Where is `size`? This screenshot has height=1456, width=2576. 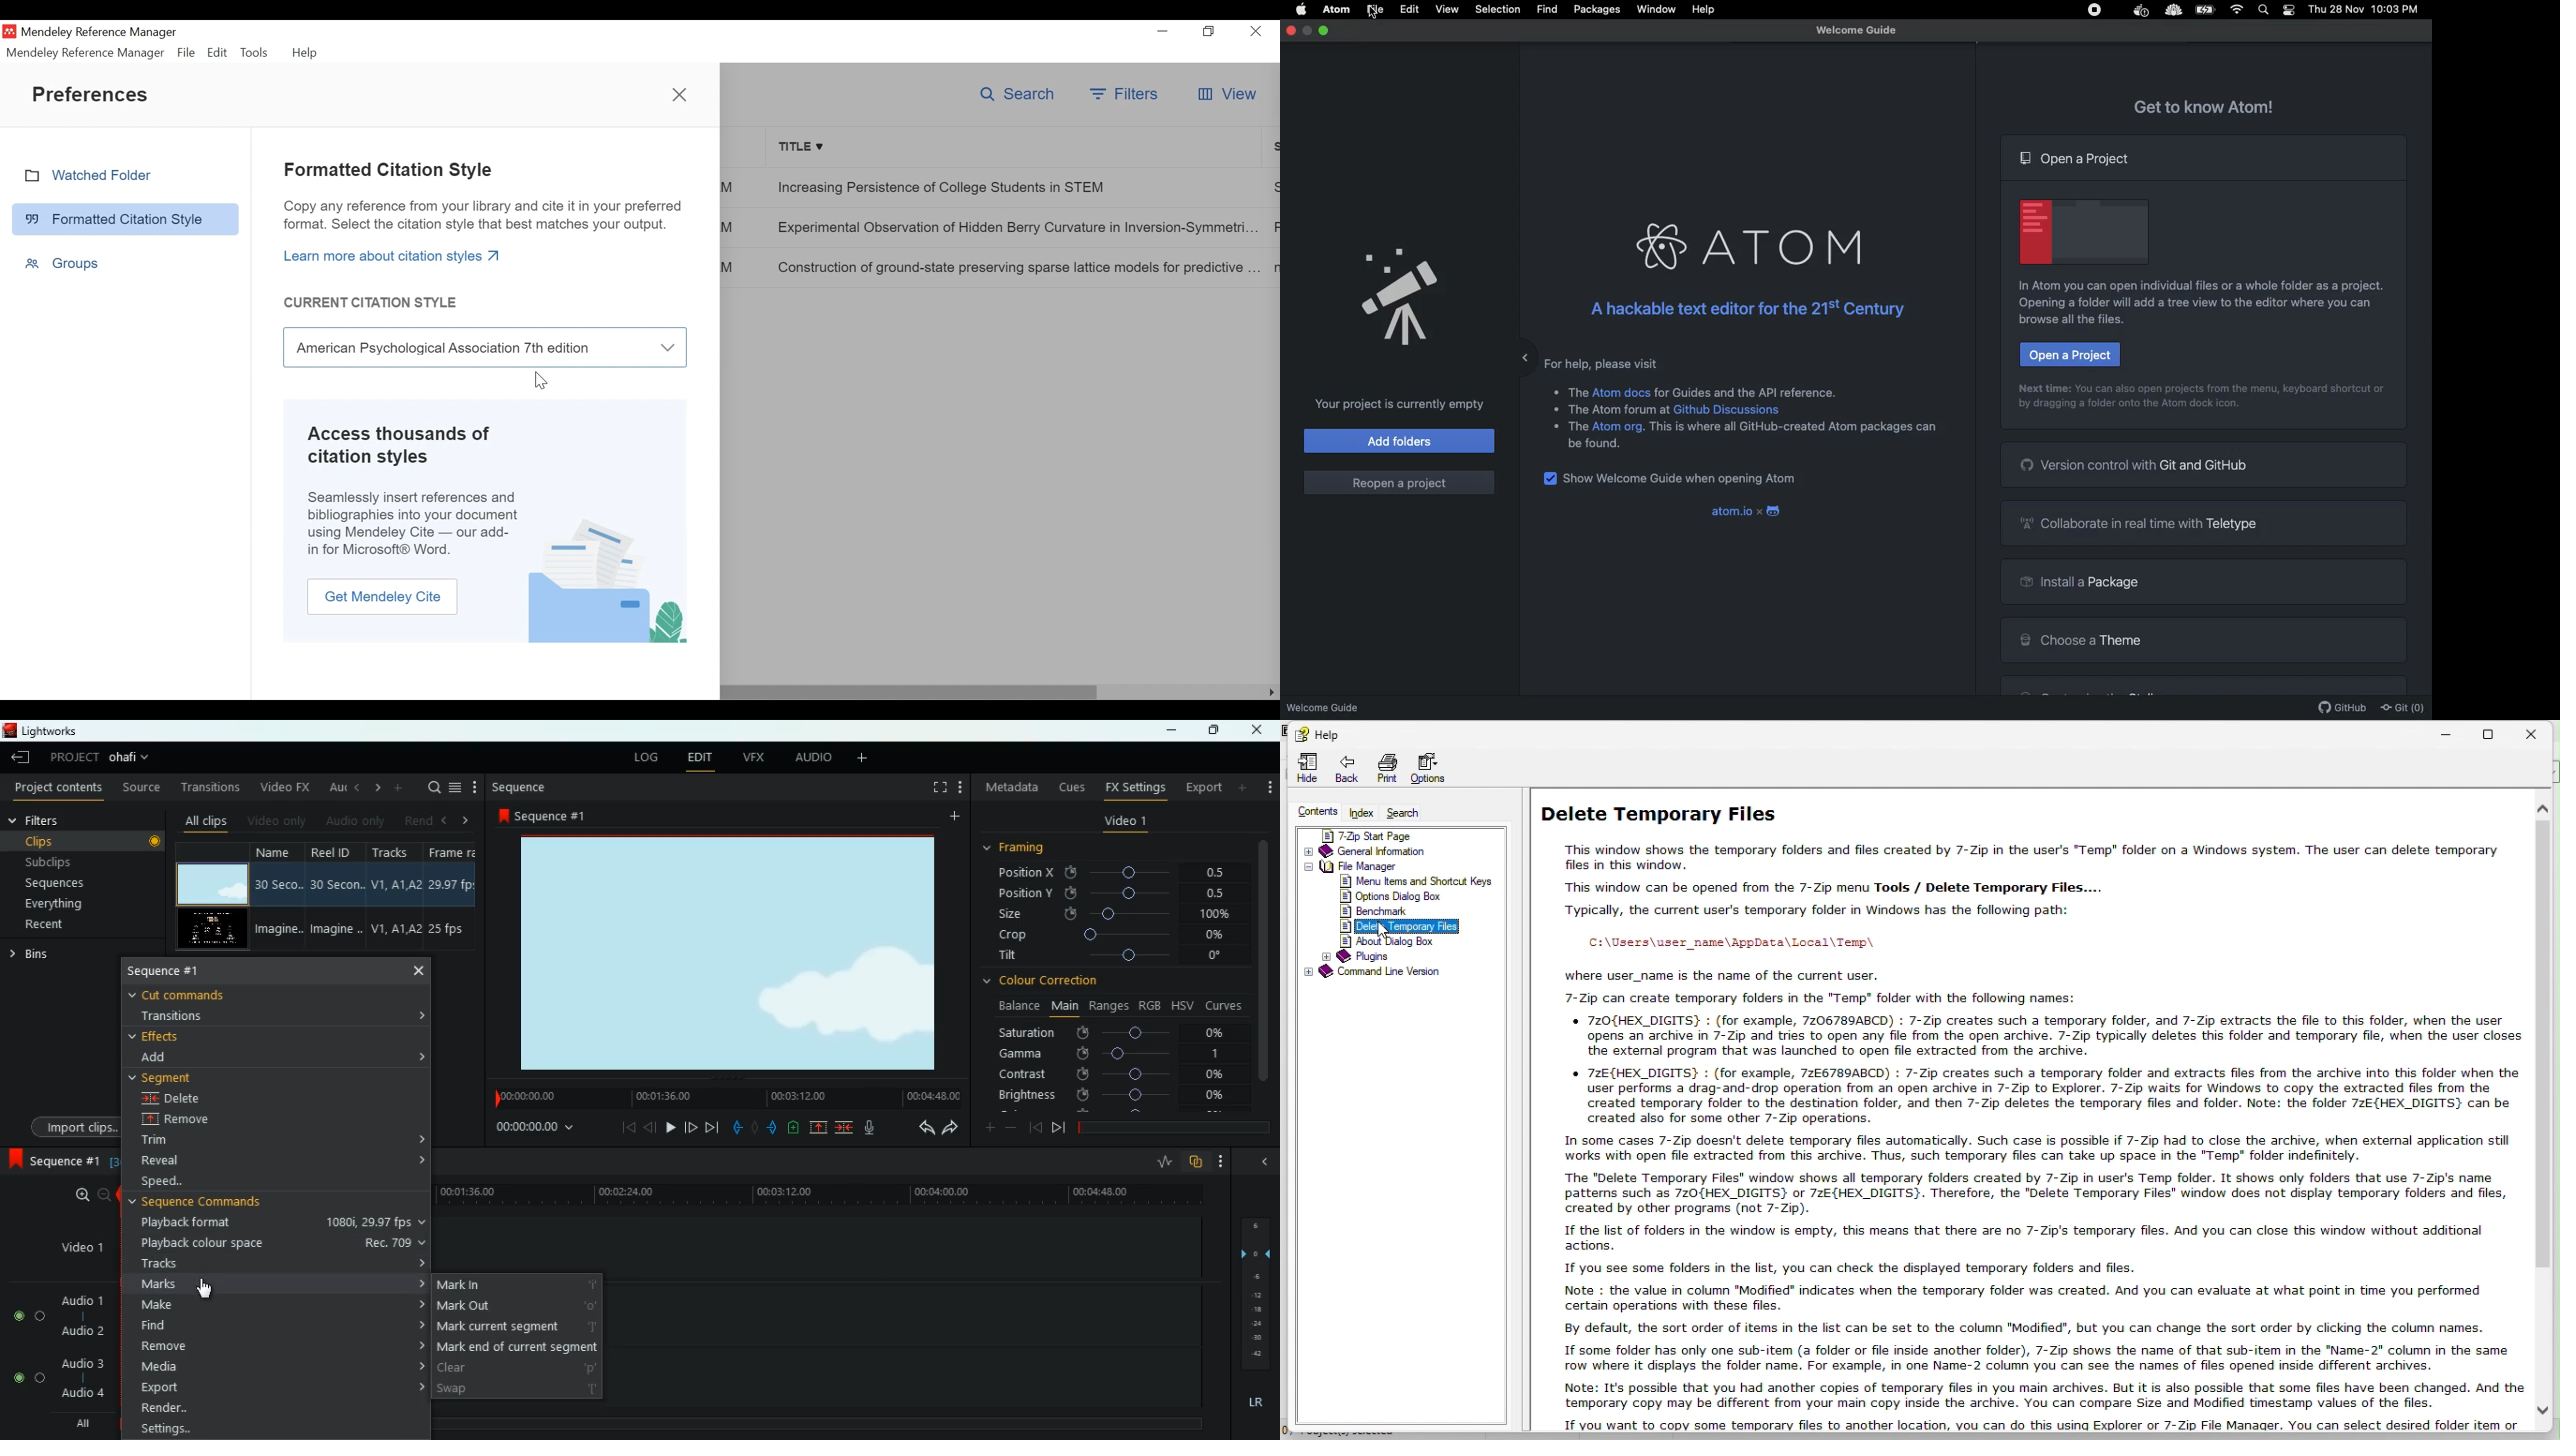 size is located at coordinates (1111, 914).